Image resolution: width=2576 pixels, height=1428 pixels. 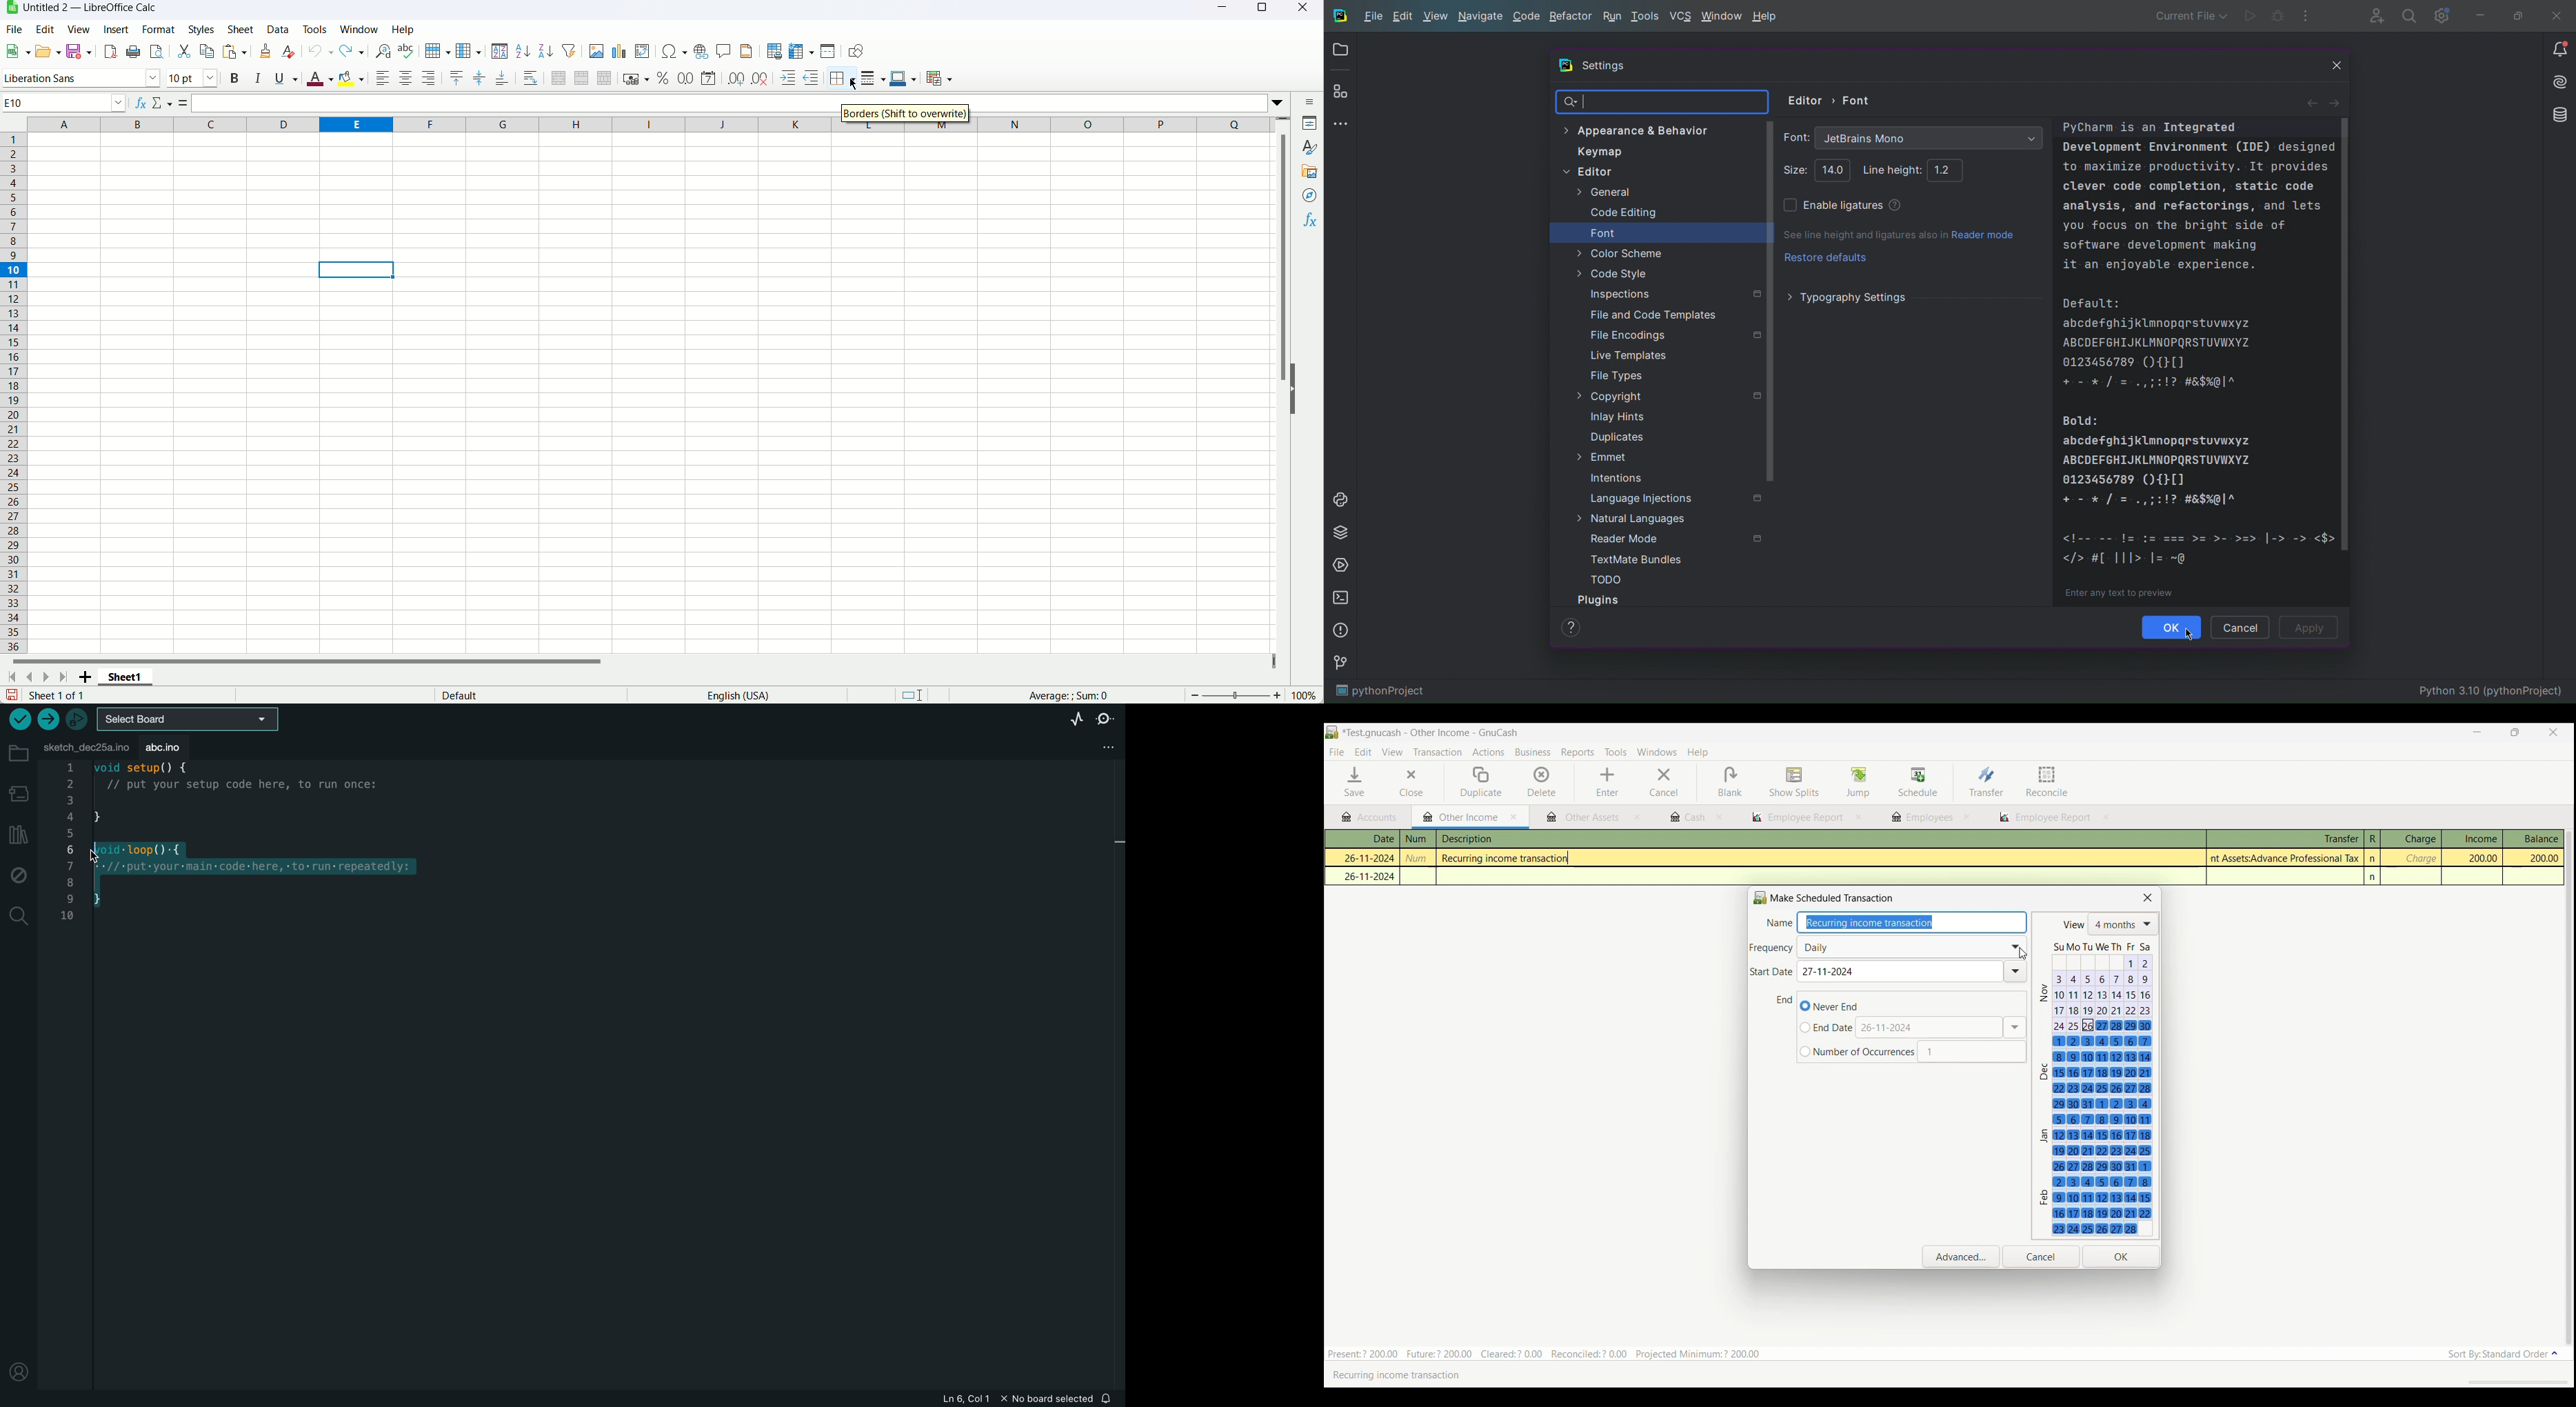 I want to click on upload , so click(x=47, y=720).